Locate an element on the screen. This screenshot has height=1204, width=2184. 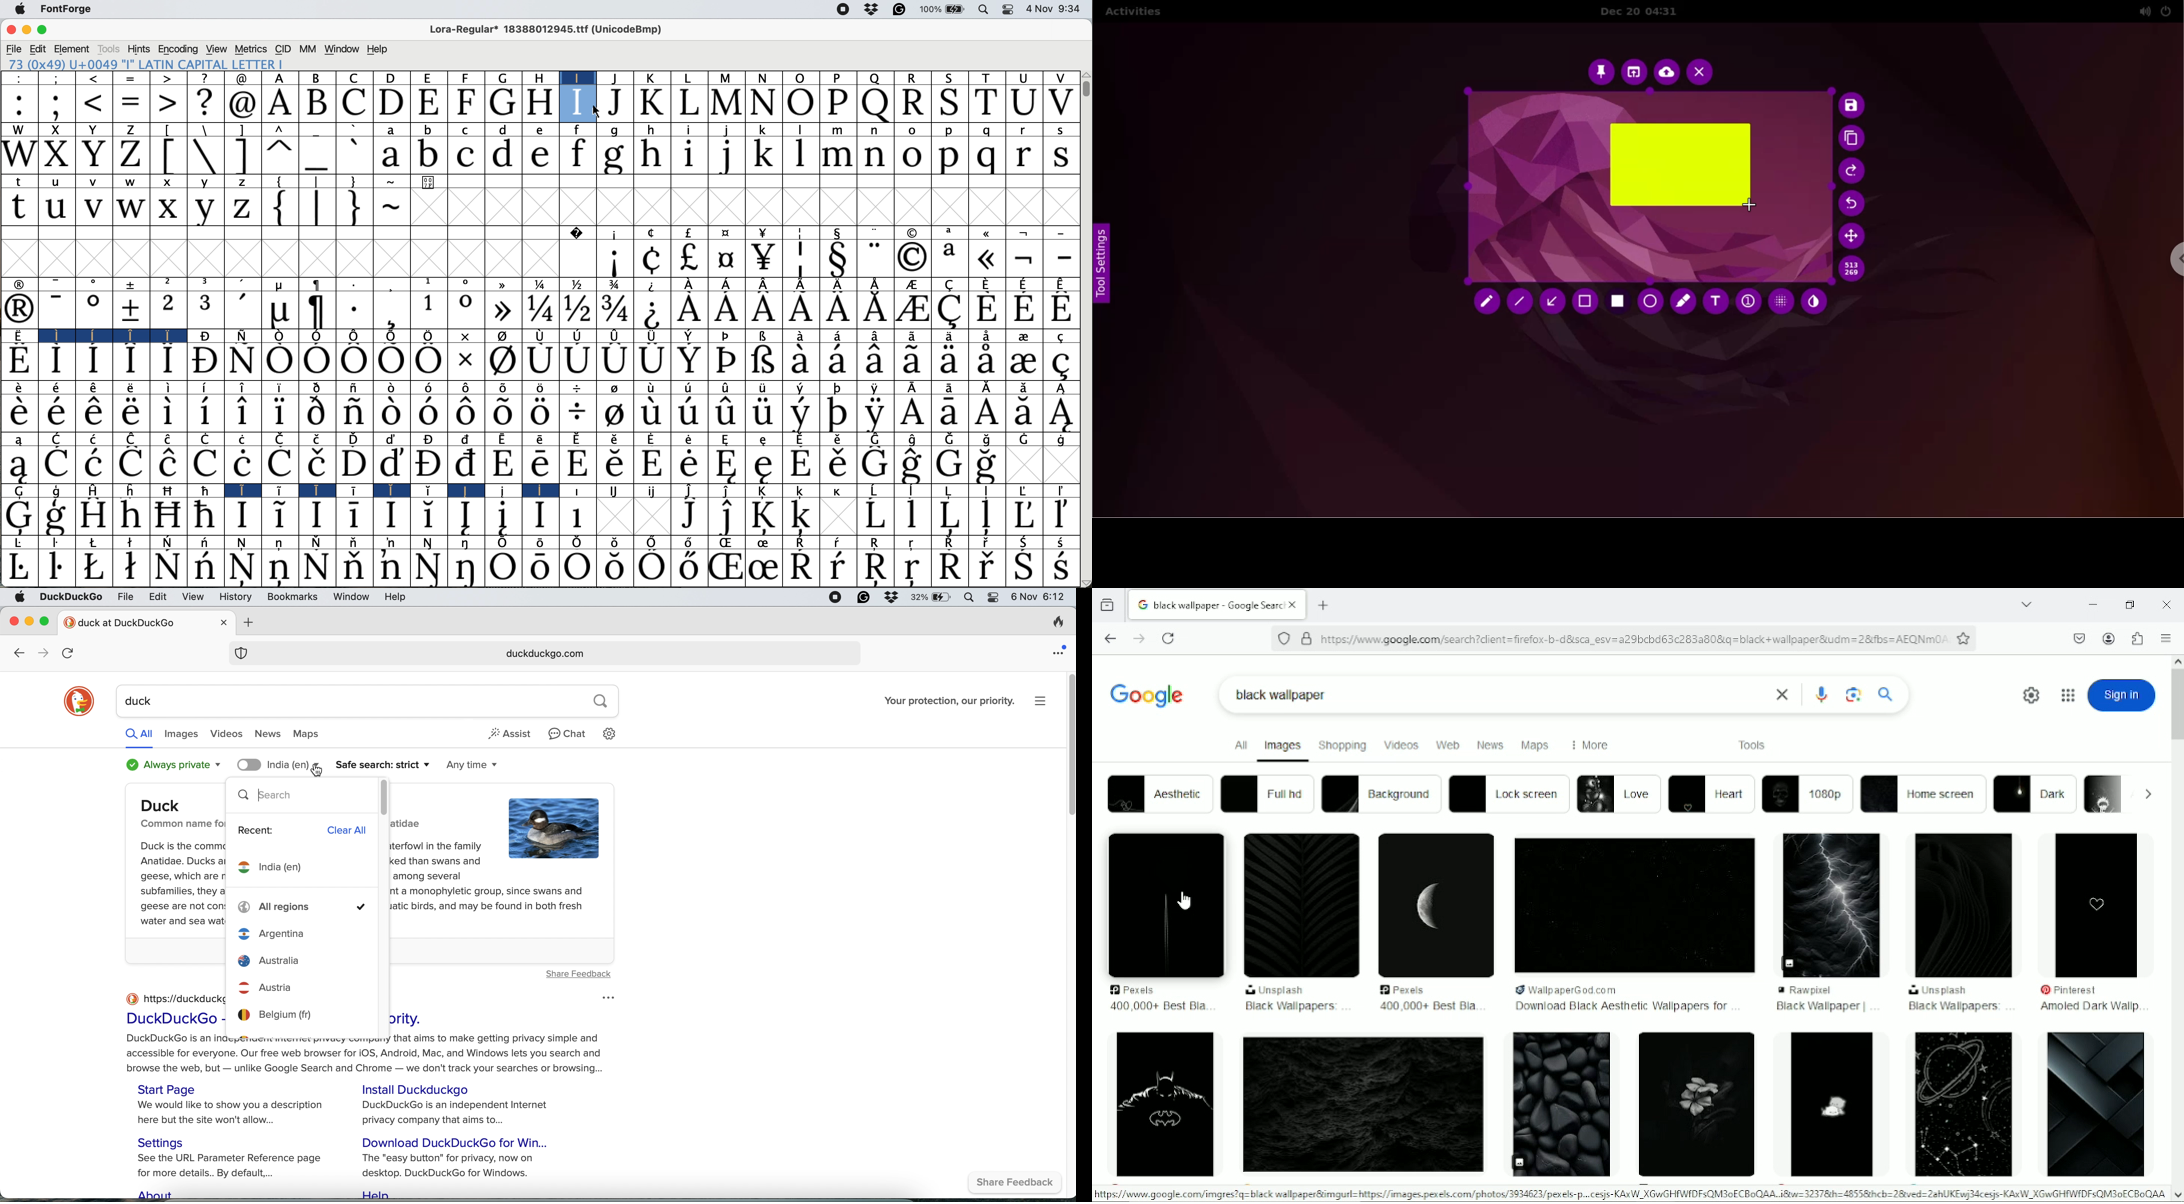
Symbol is located at coordinates (764, 440).